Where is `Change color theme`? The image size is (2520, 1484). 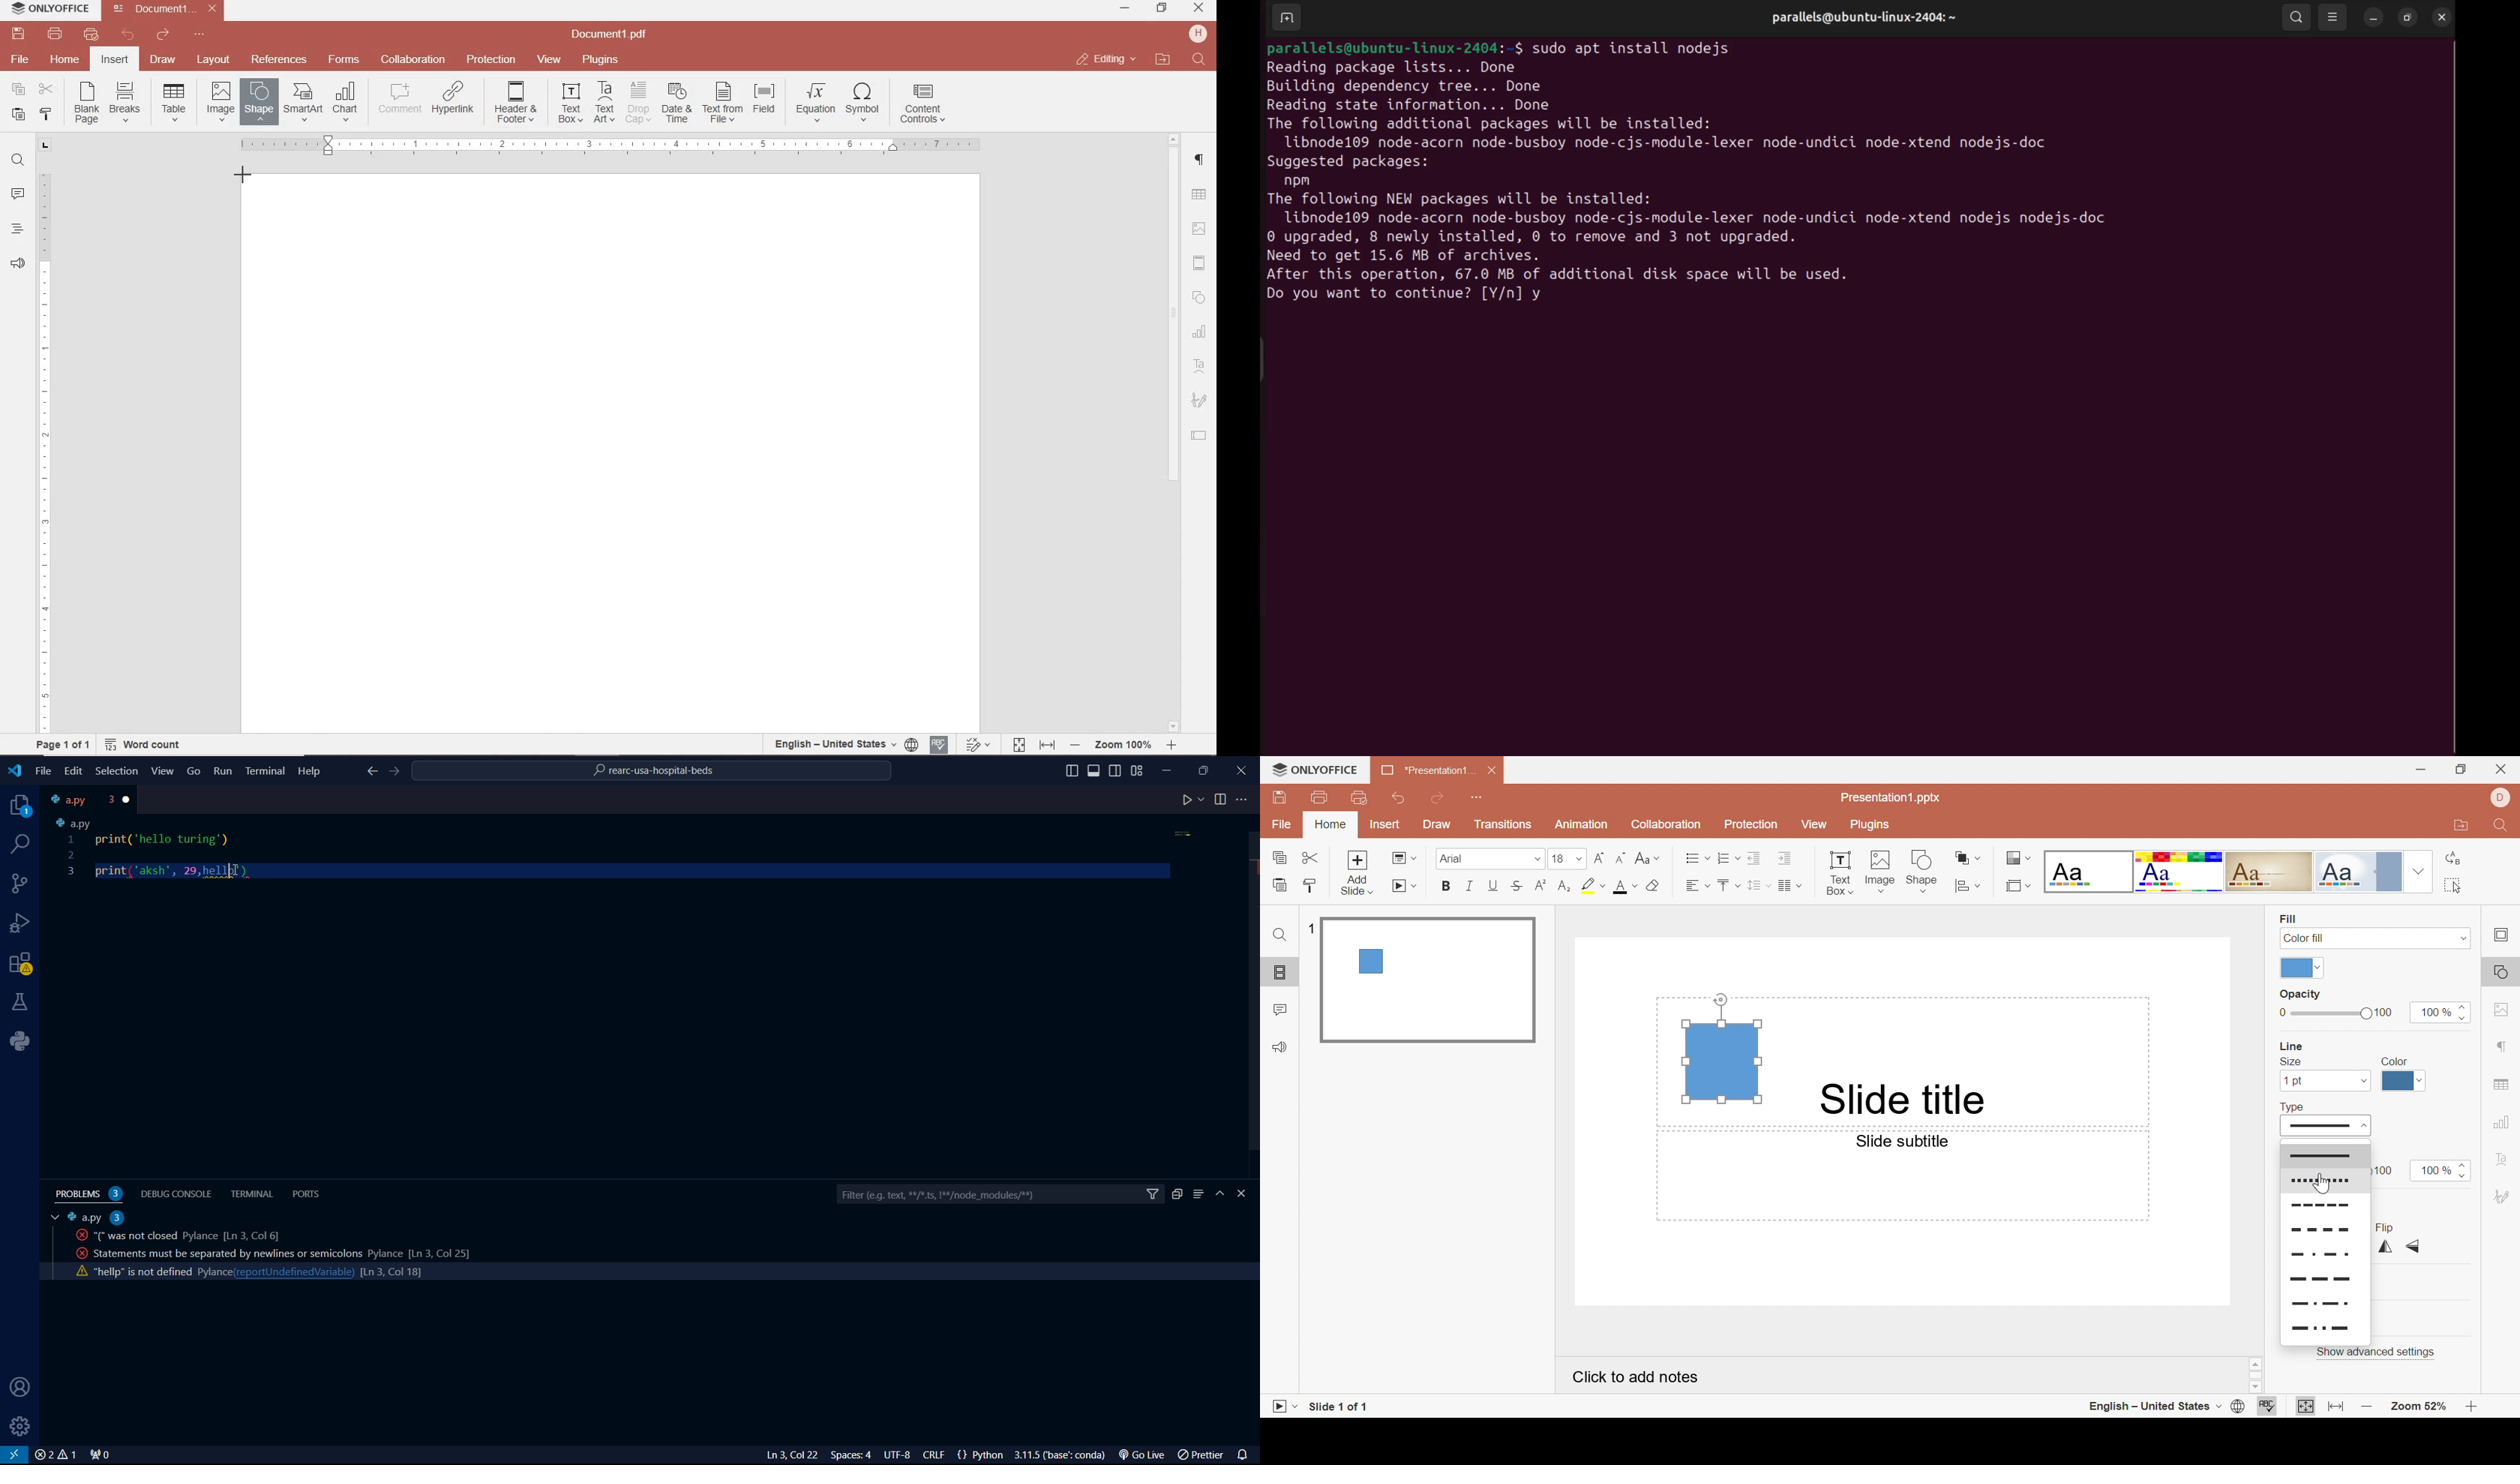 Change color theme is located at coordinates (2017, 859).